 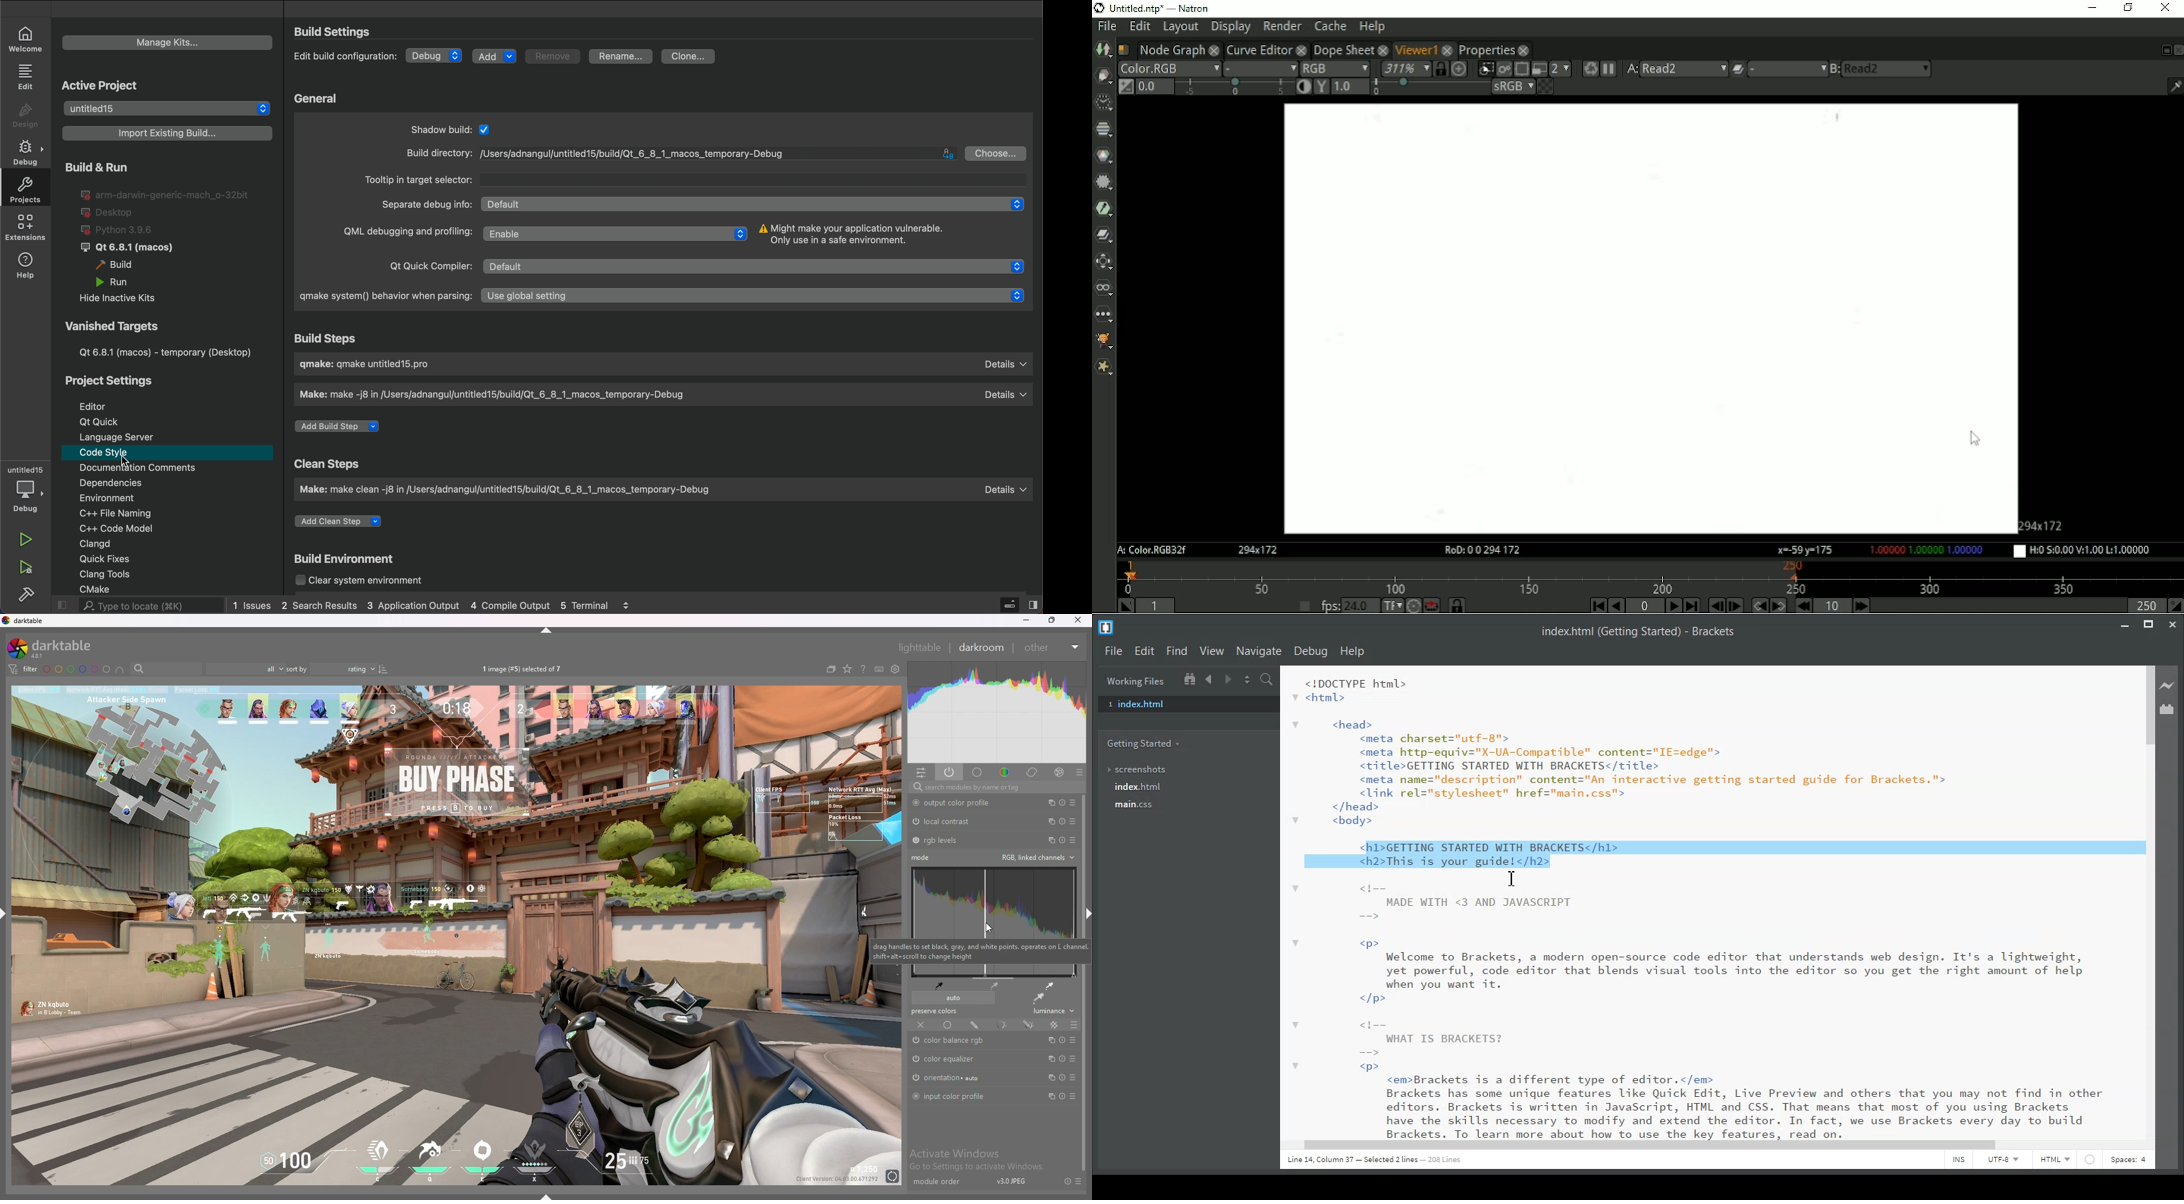 I want to click on Switched on, so click(x=913, y=1079).